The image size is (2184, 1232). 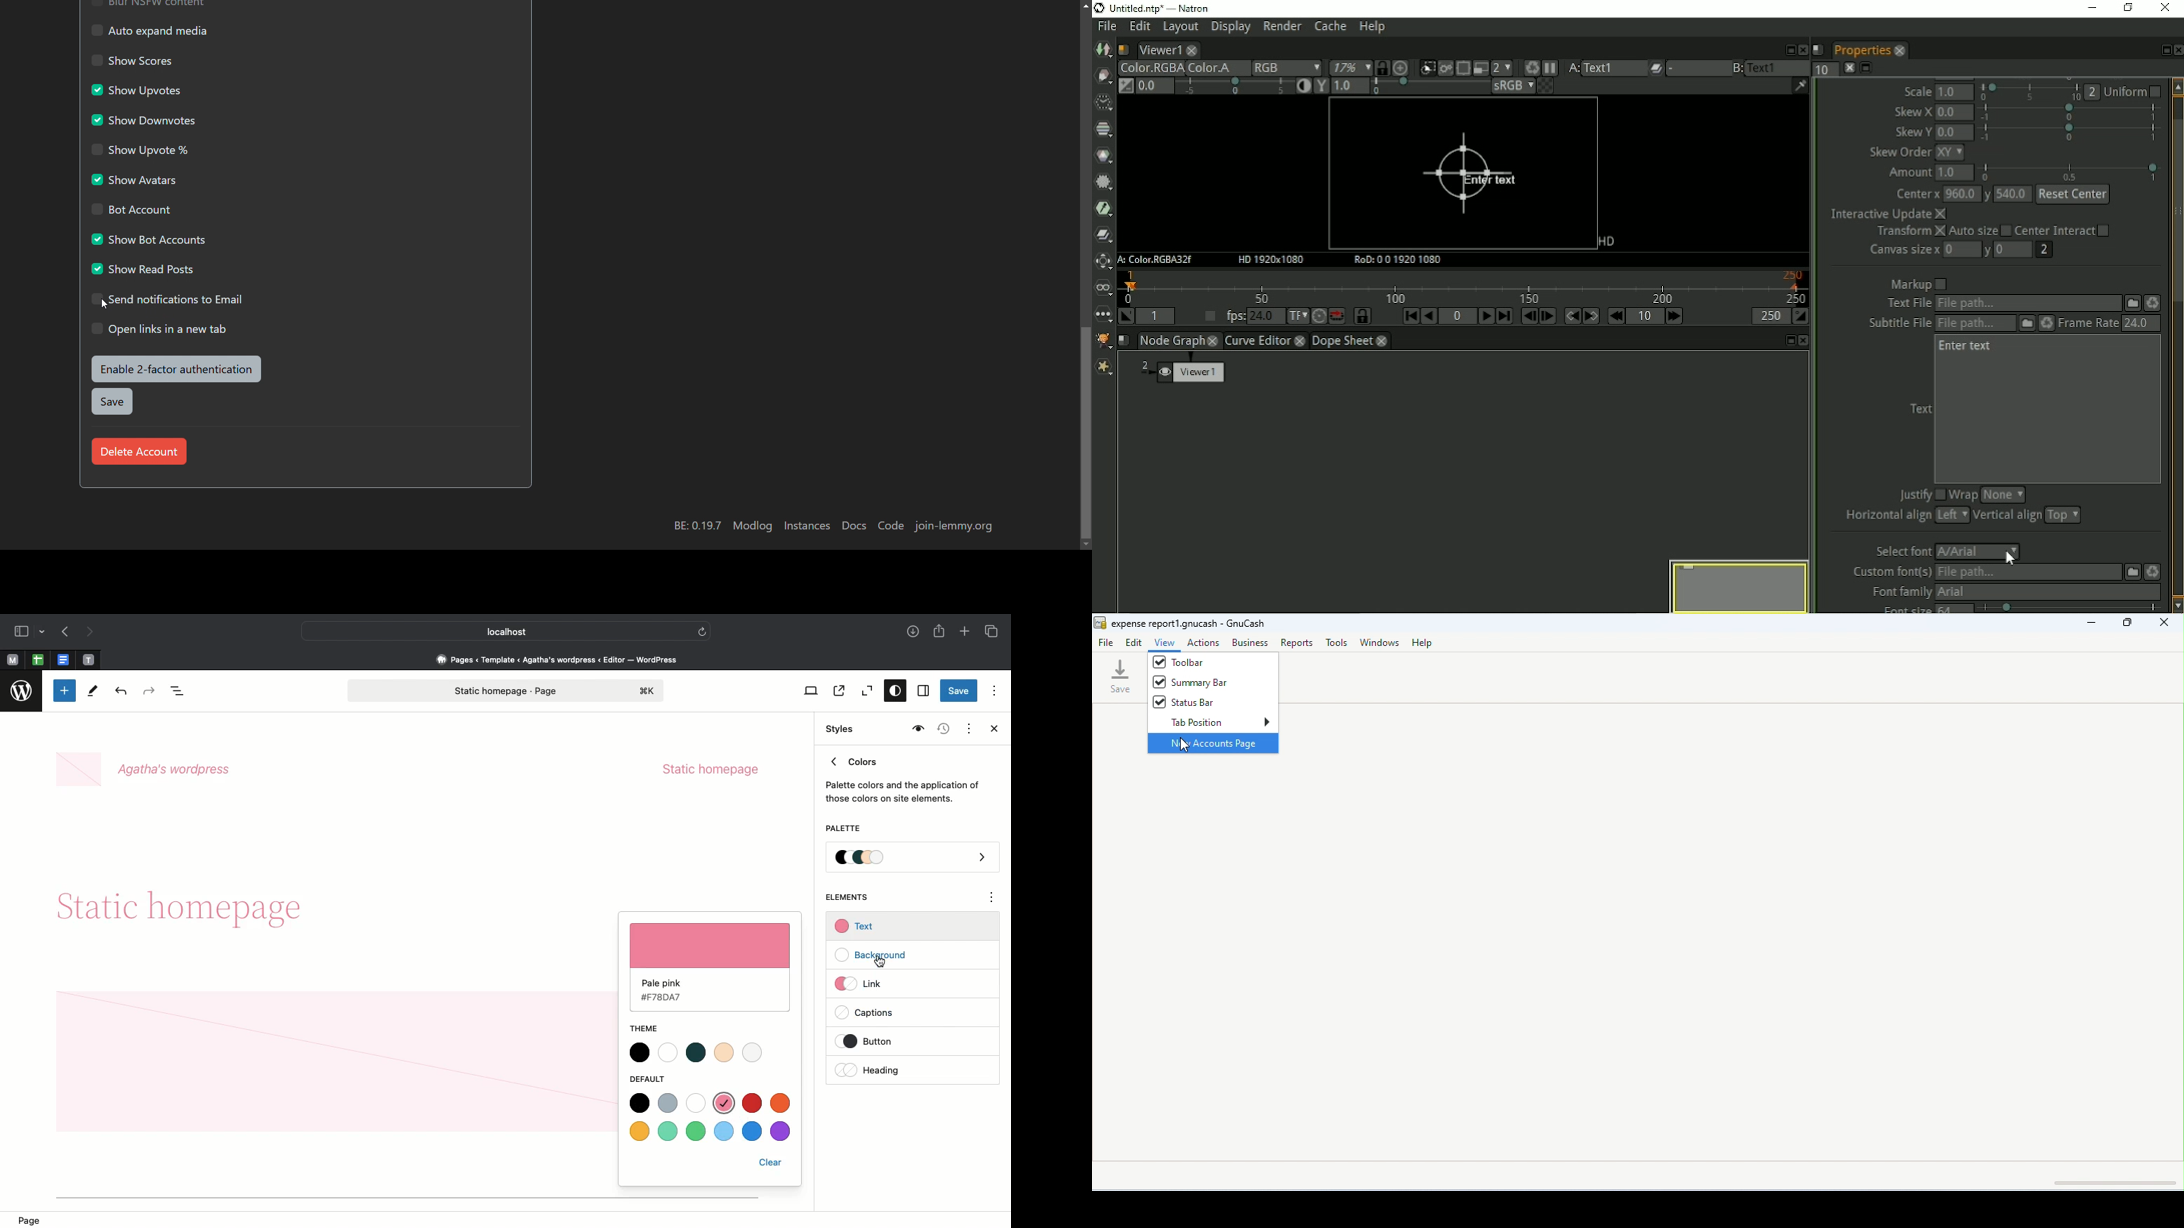 What do you see at coordinates (1122, 676) in the screenshot?
I see `save` at bounding box center [1122, 676].